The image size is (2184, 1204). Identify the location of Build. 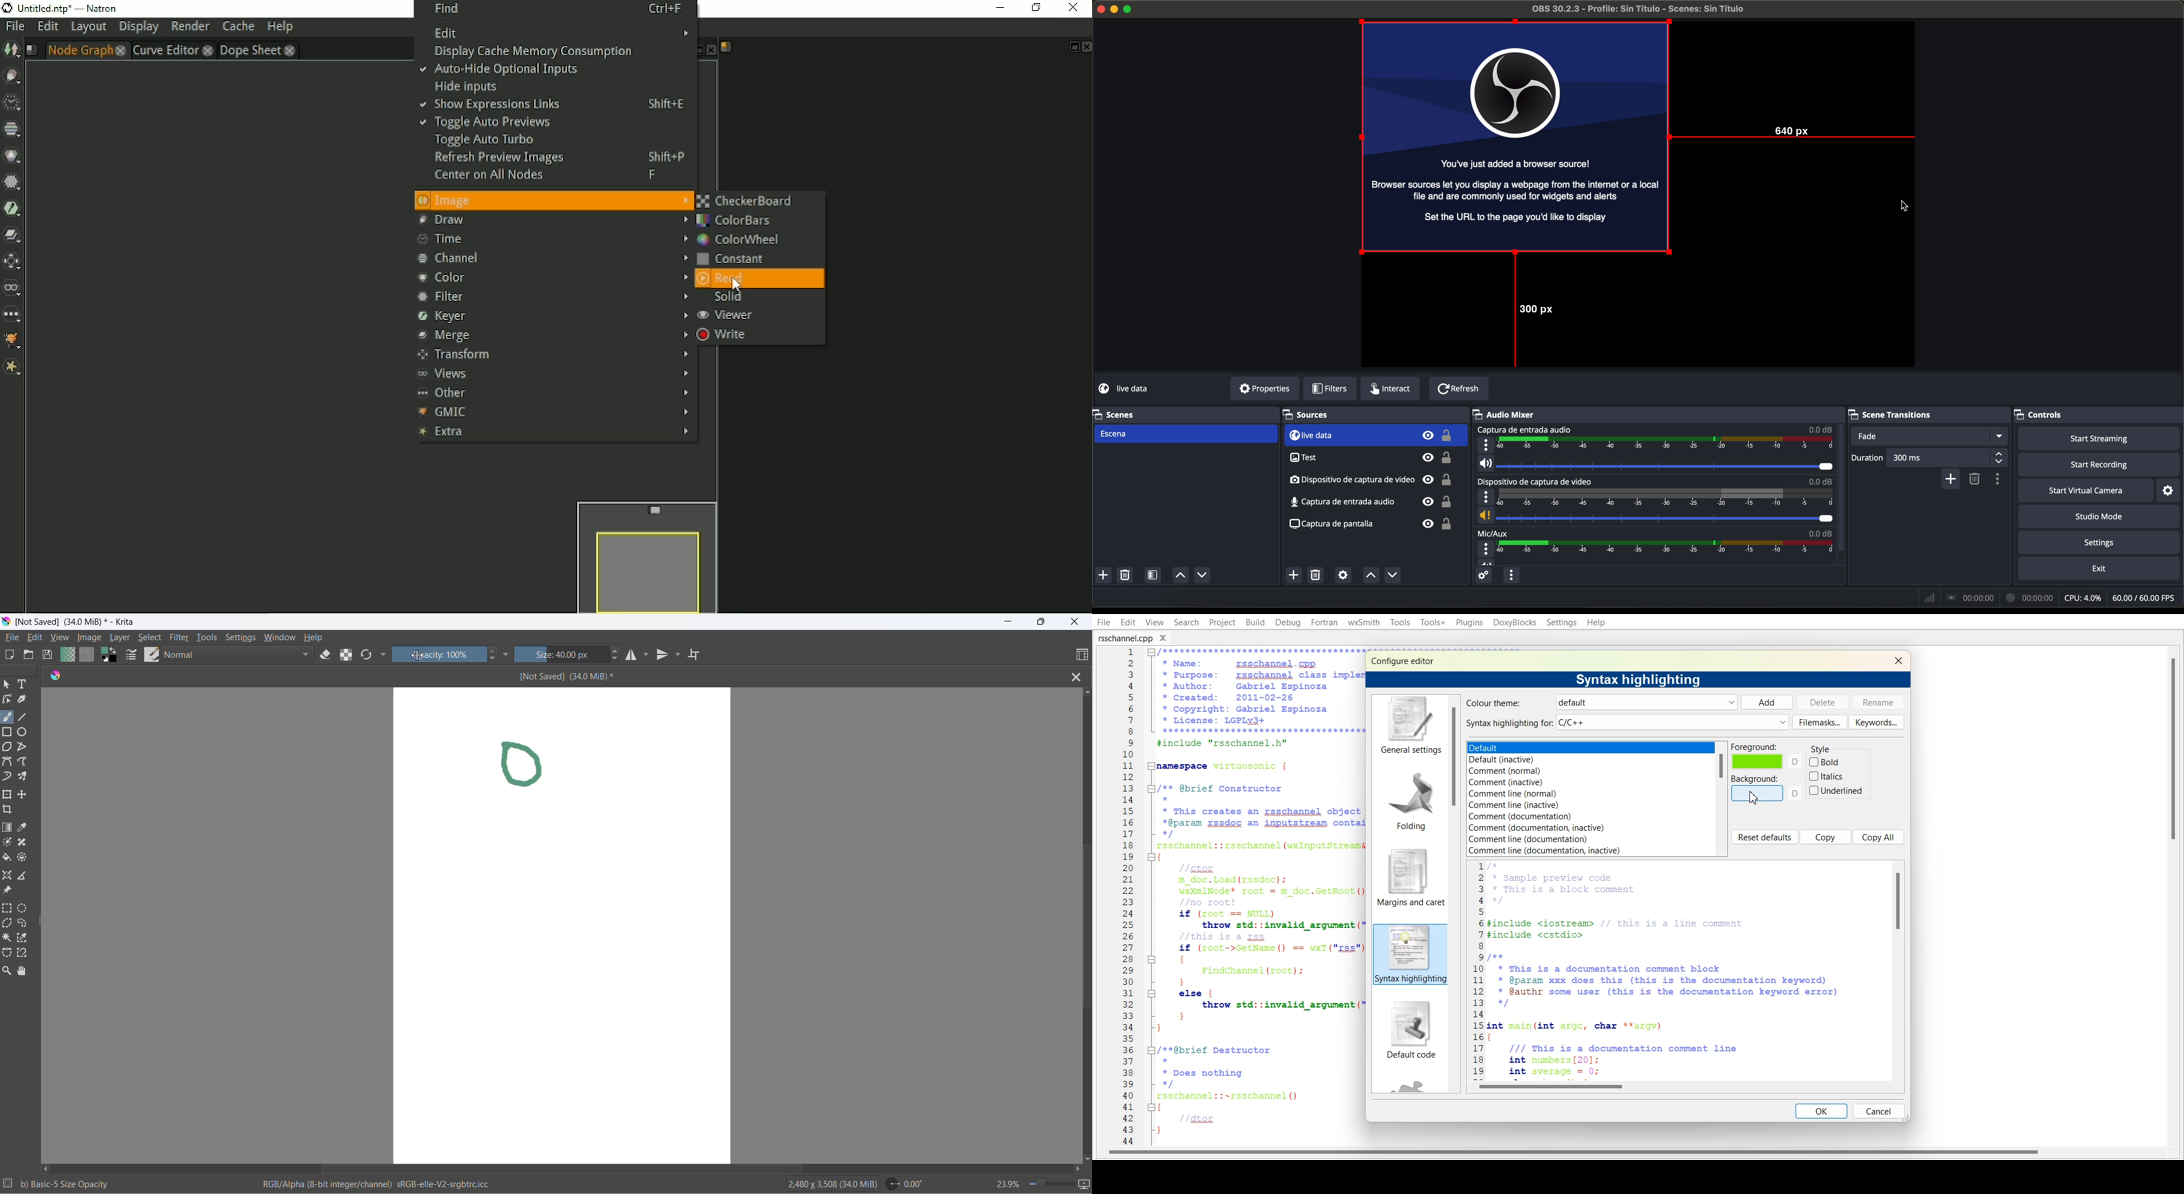
(1255, 622).